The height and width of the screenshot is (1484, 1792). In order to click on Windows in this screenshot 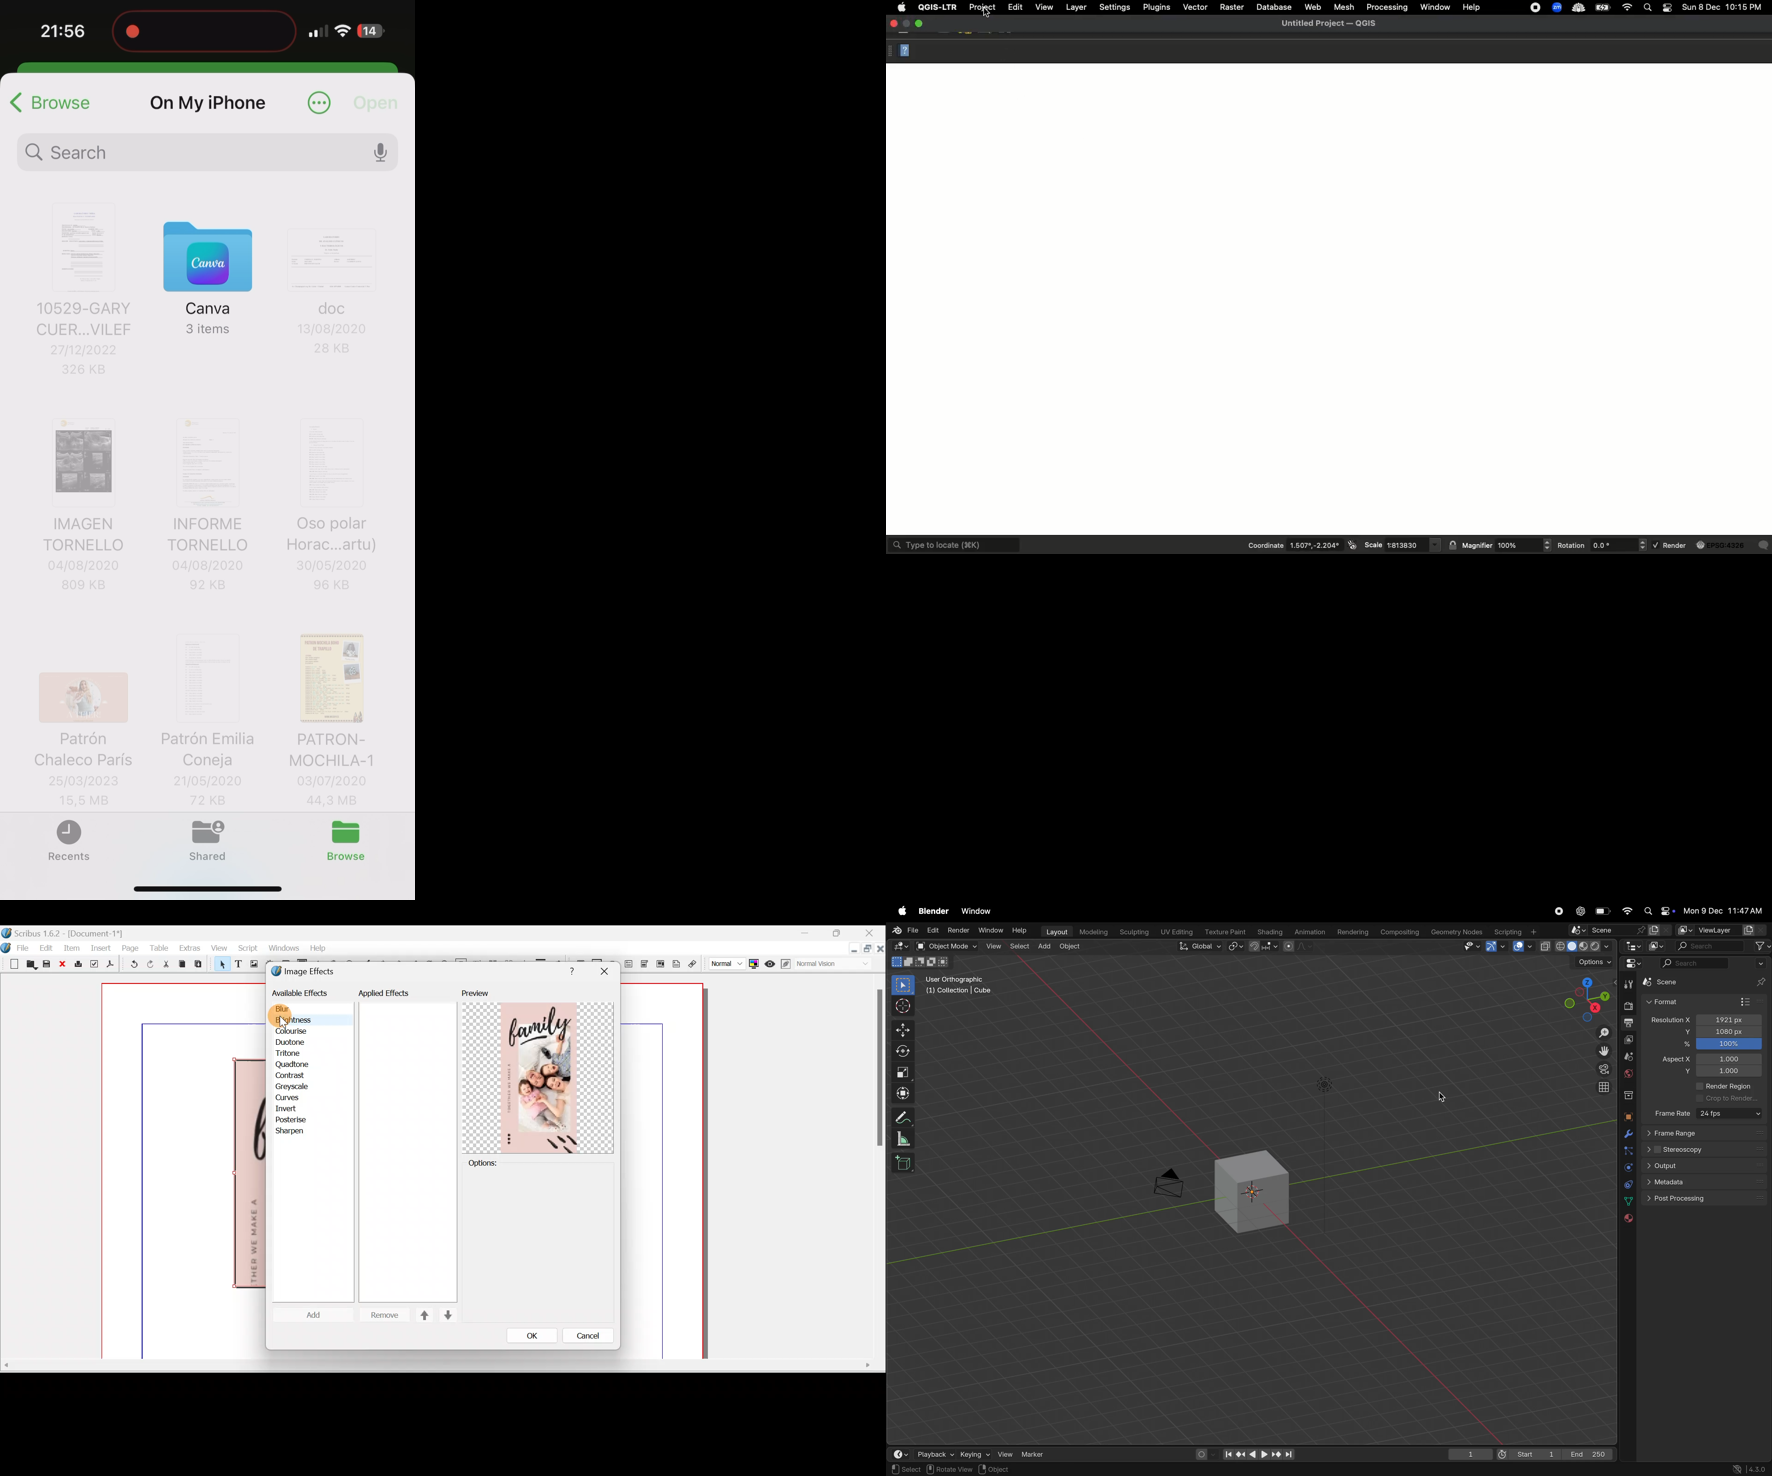, I will do `click(281, 948)`.